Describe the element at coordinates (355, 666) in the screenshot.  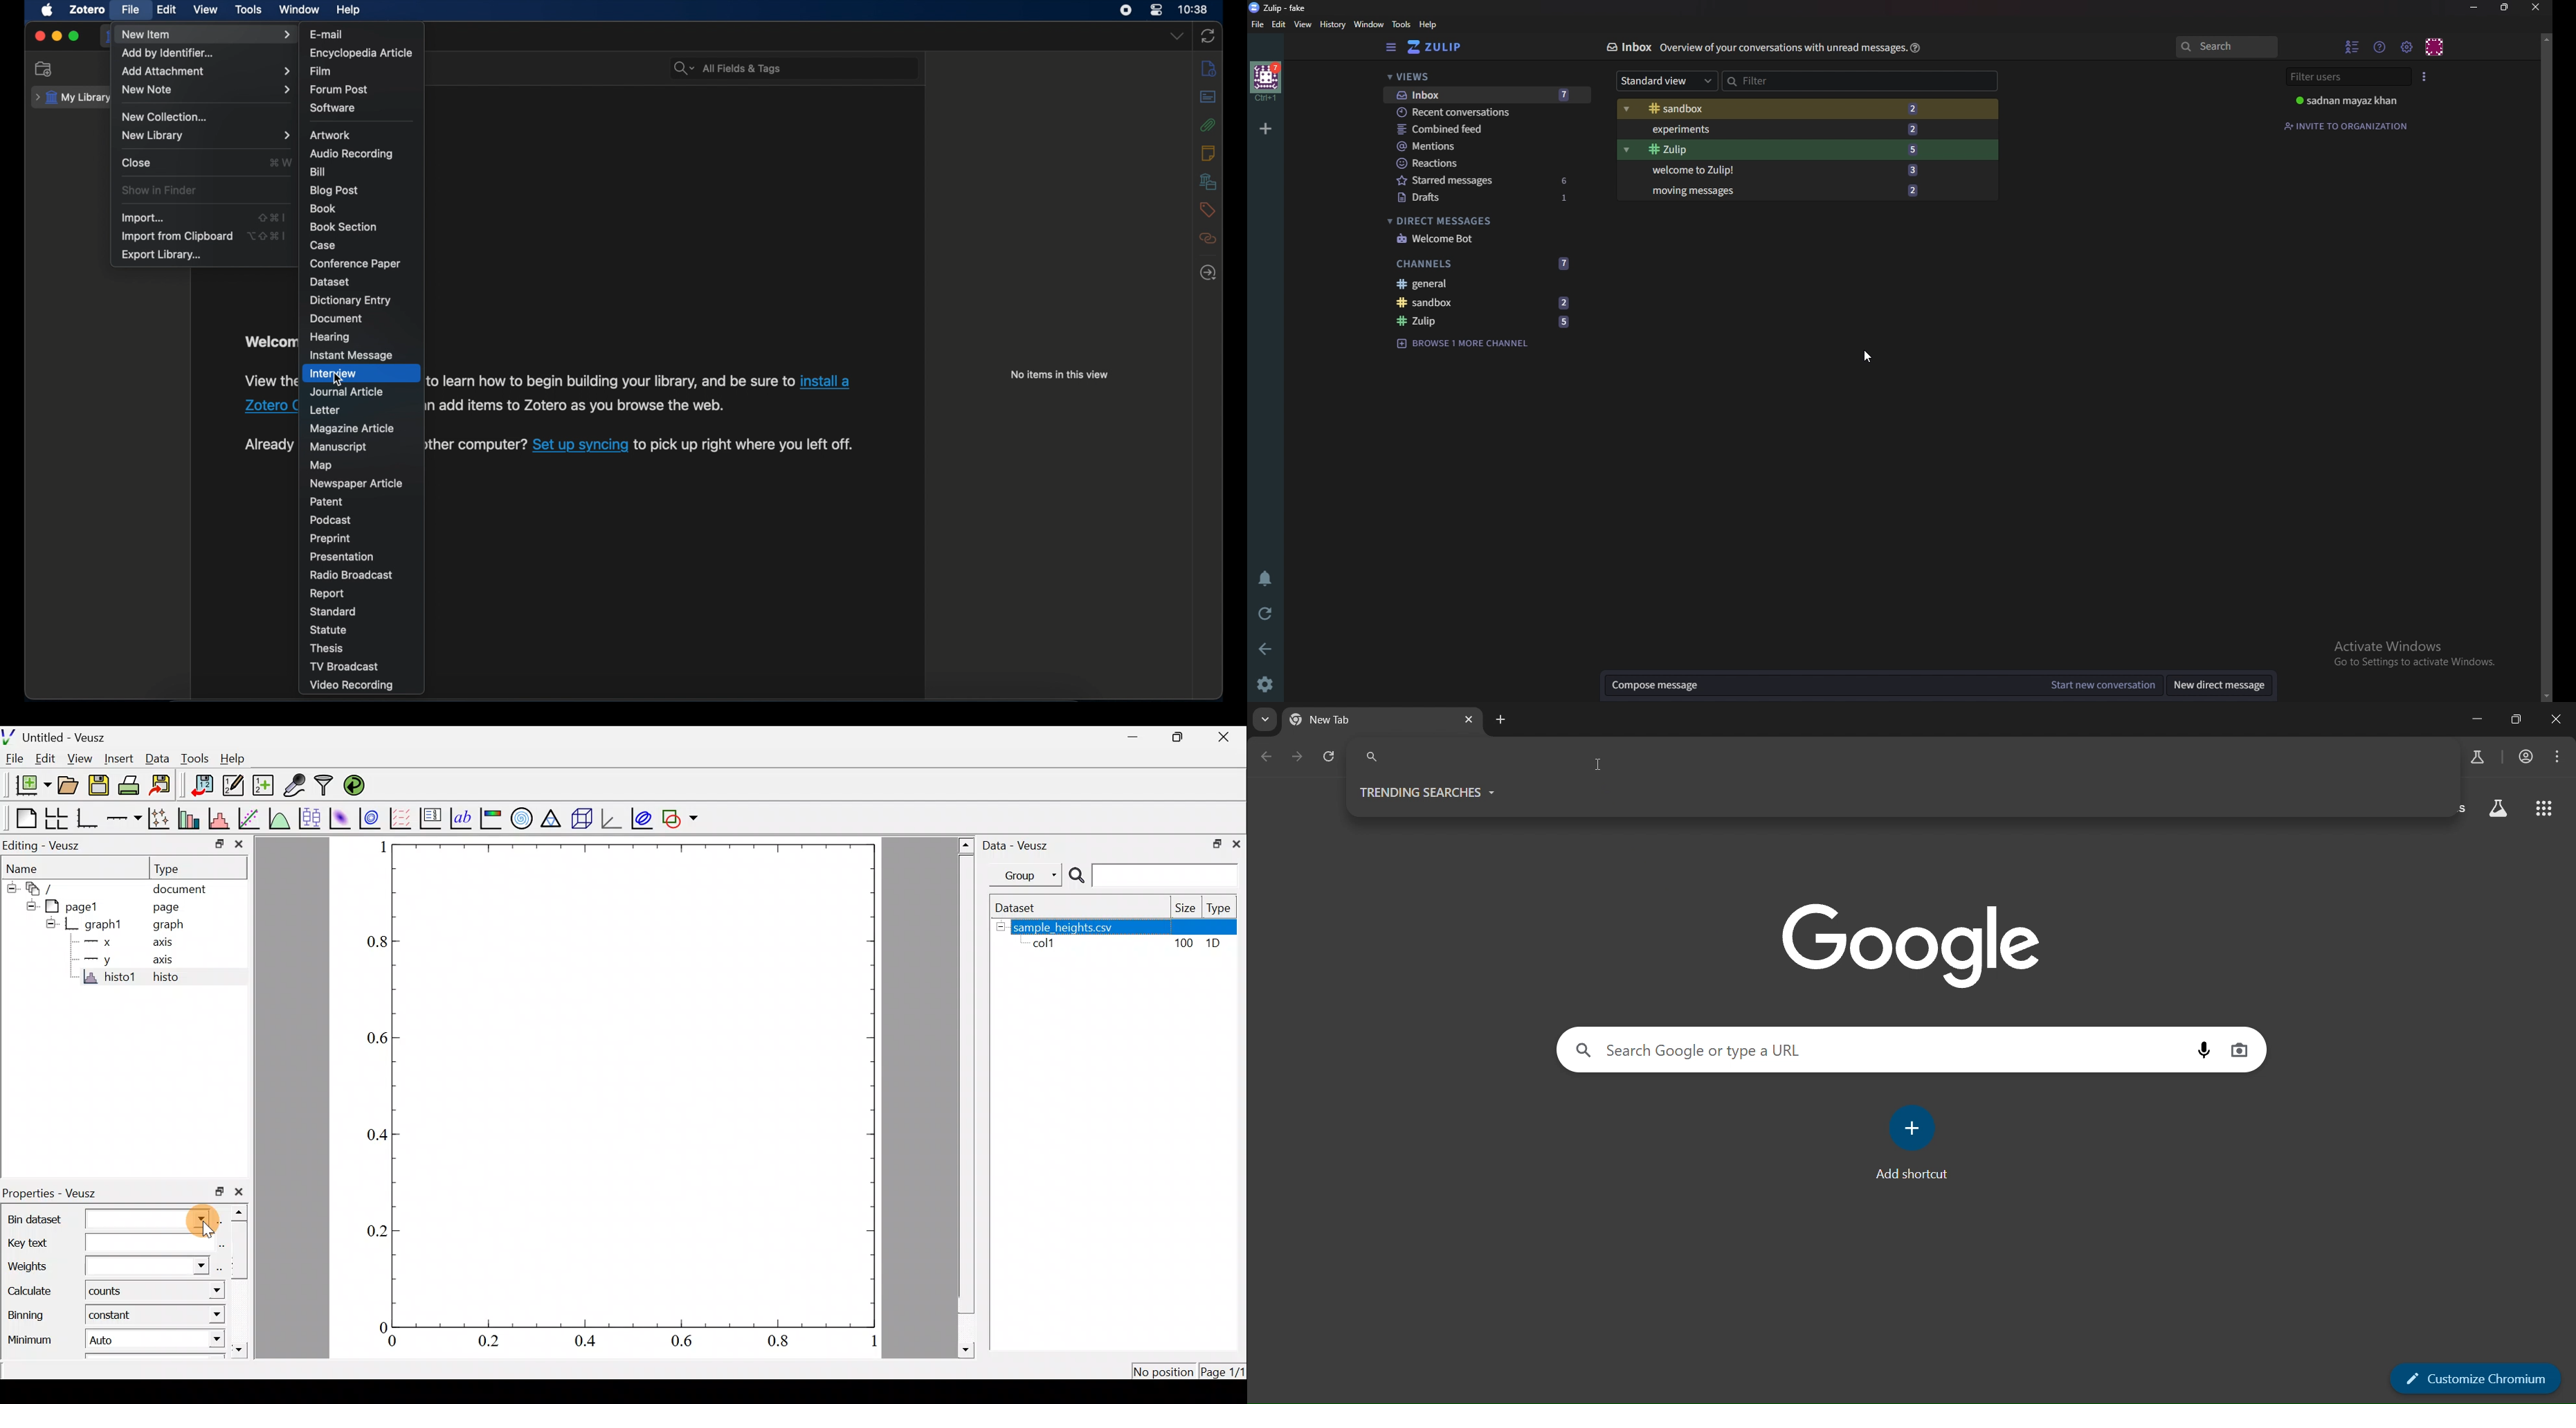
I see `tv broadcast` at that location.